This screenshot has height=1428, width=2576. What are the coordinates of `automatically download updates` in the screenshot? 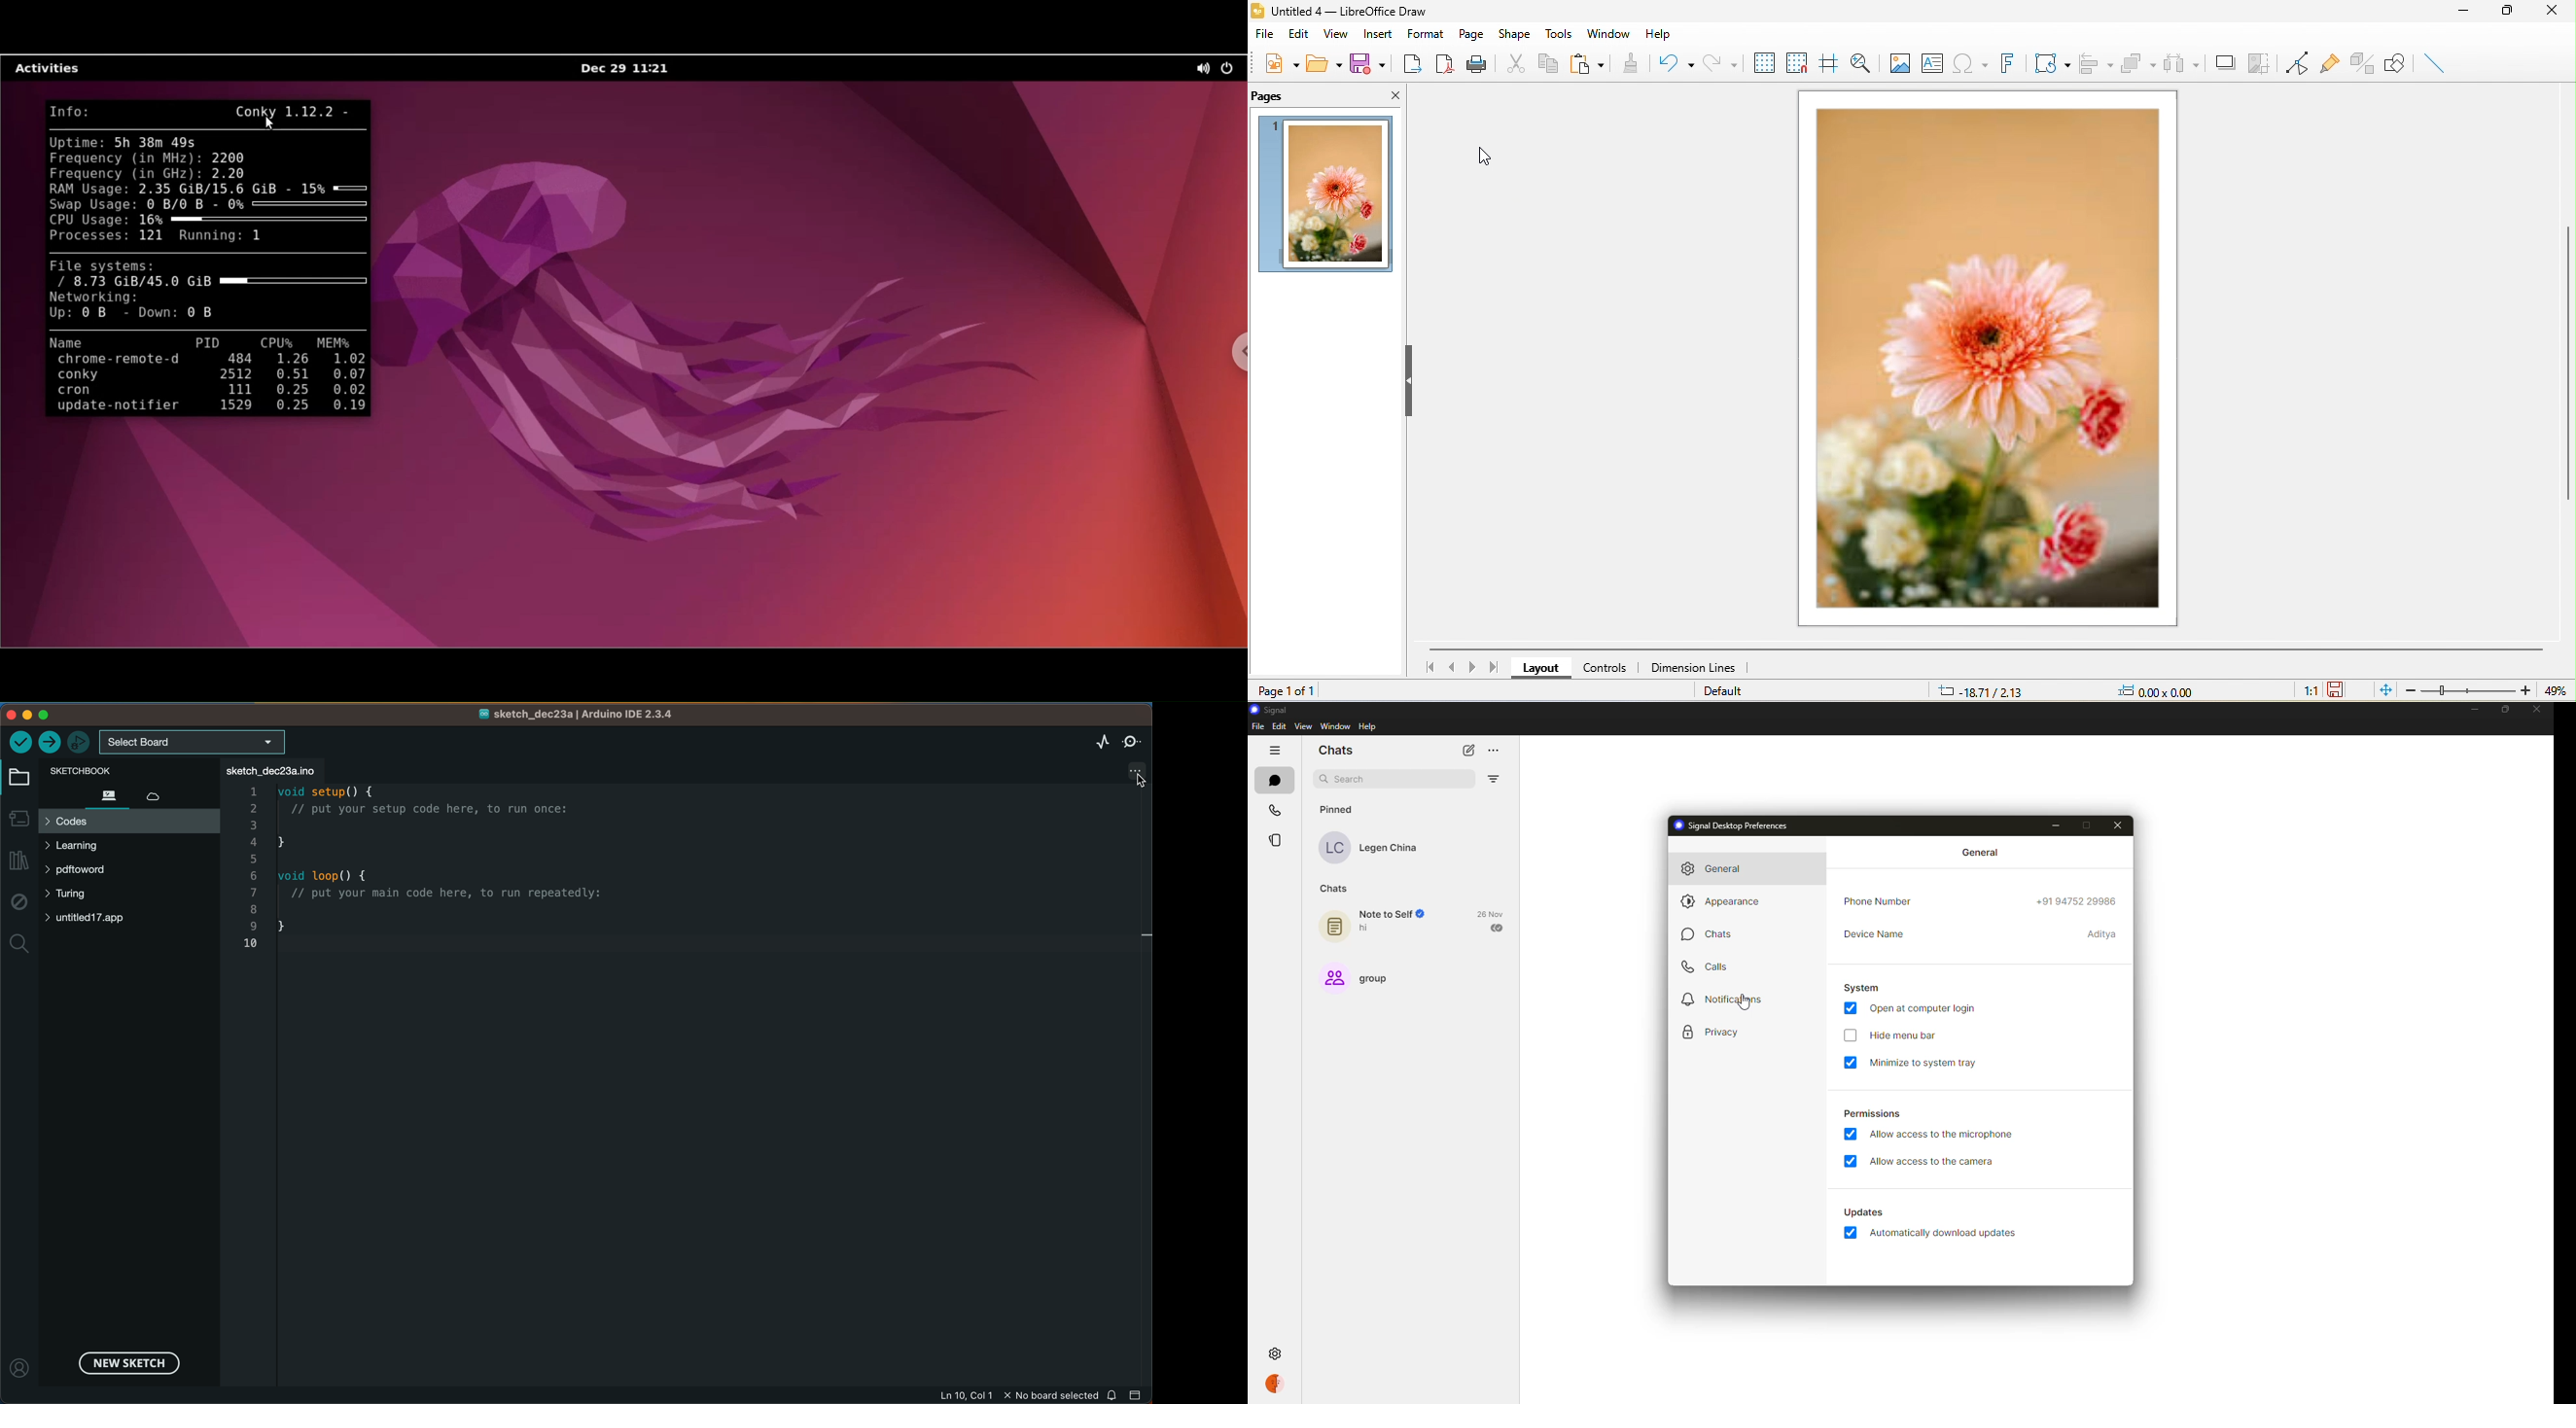 It's located at (1947, 1233).